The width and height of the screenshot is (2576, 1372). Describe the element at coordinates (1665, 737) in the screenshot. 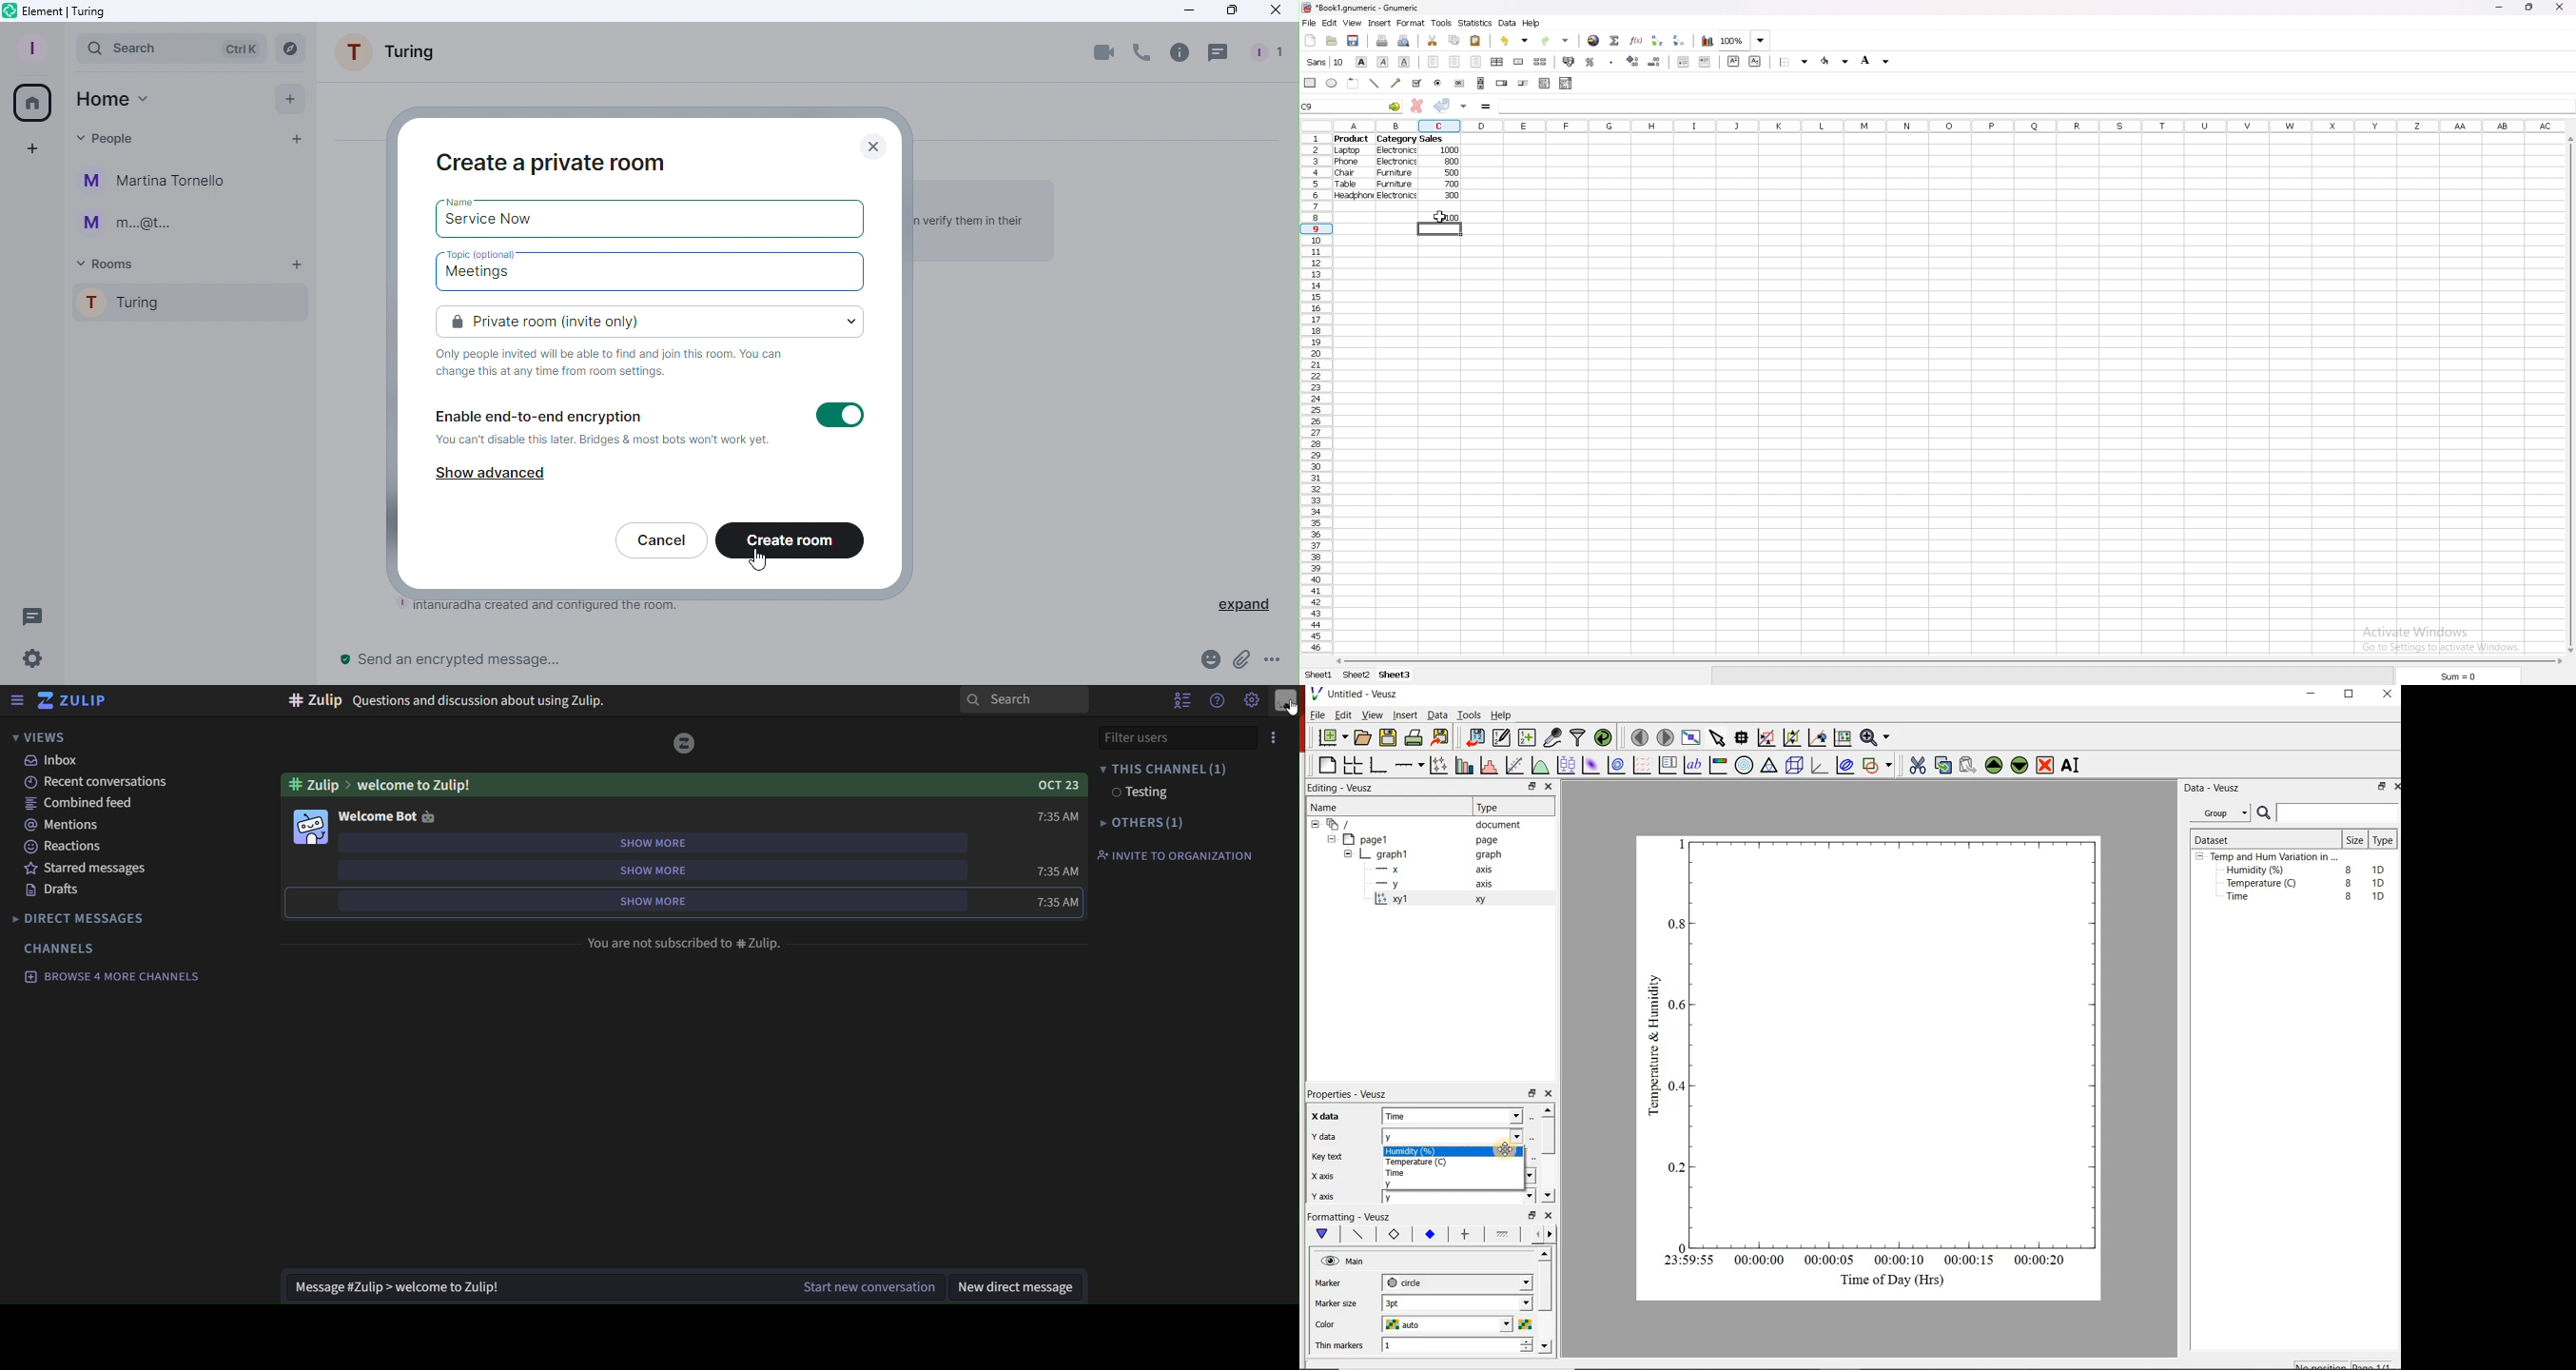

I see `move to the next page` at that location.